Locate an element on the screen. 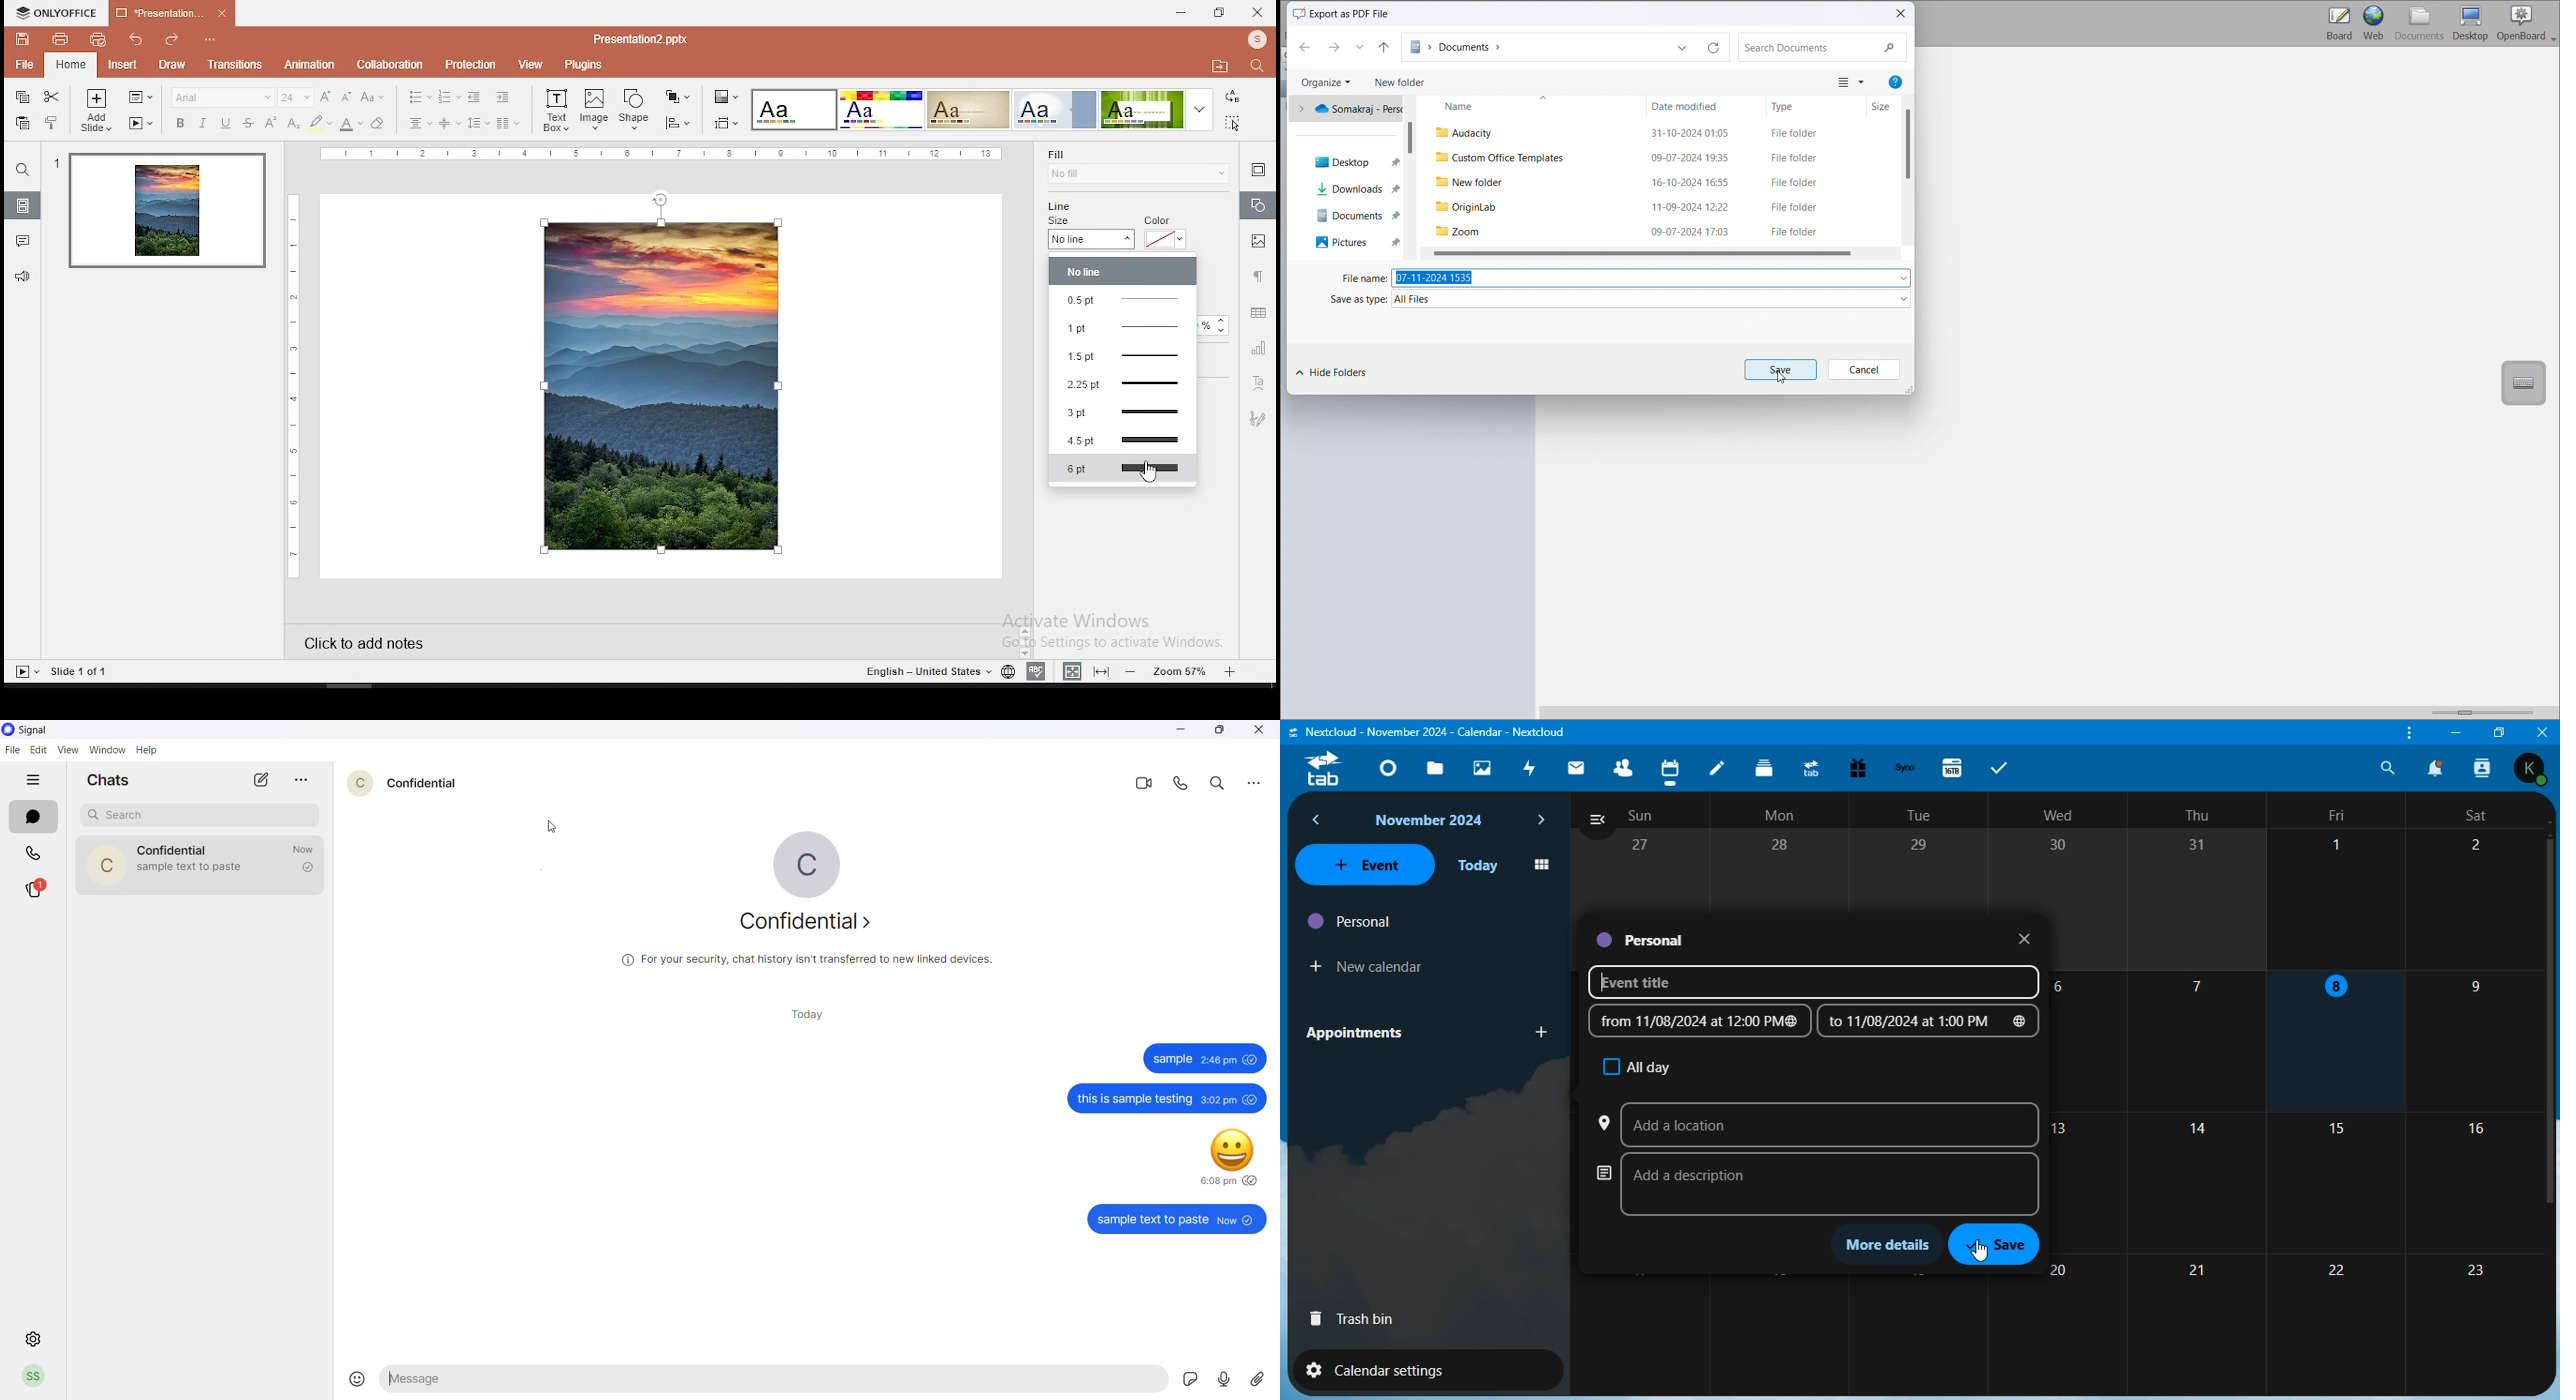 Image resolution: width=2576 pixels, height=1400 pixels. close is located at coordinates (1259, 731).